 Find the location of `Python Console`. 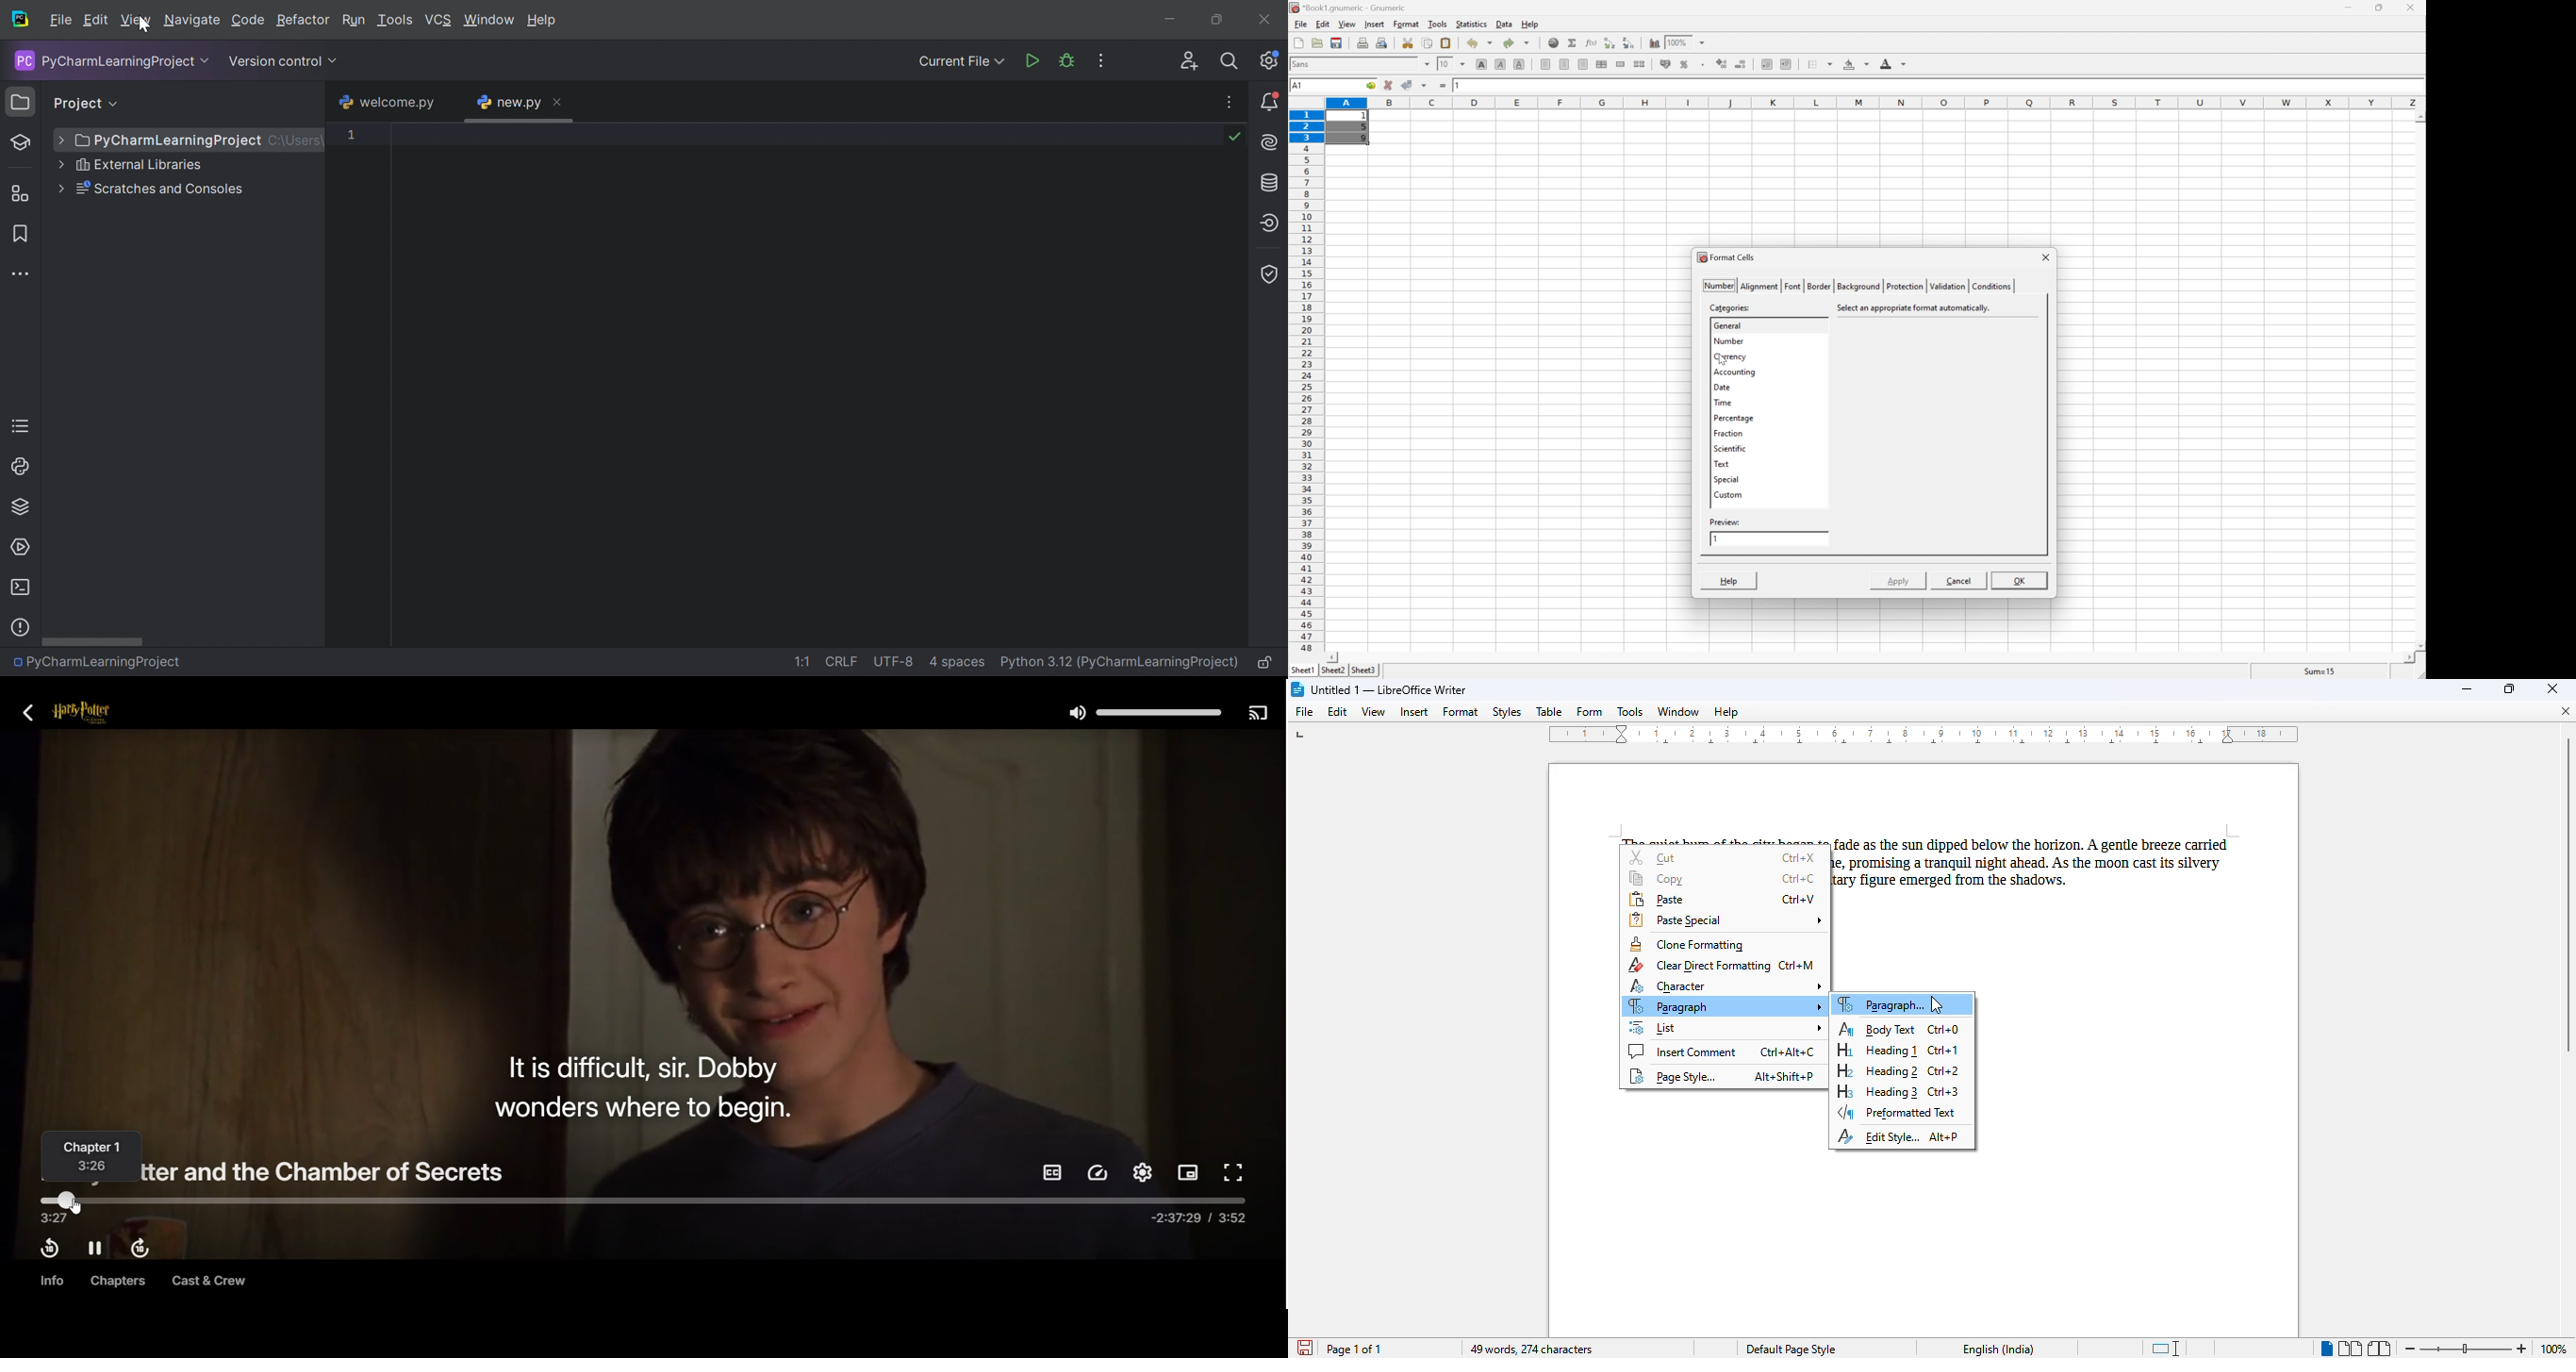

Python Console is located at coordinates (21, 467).